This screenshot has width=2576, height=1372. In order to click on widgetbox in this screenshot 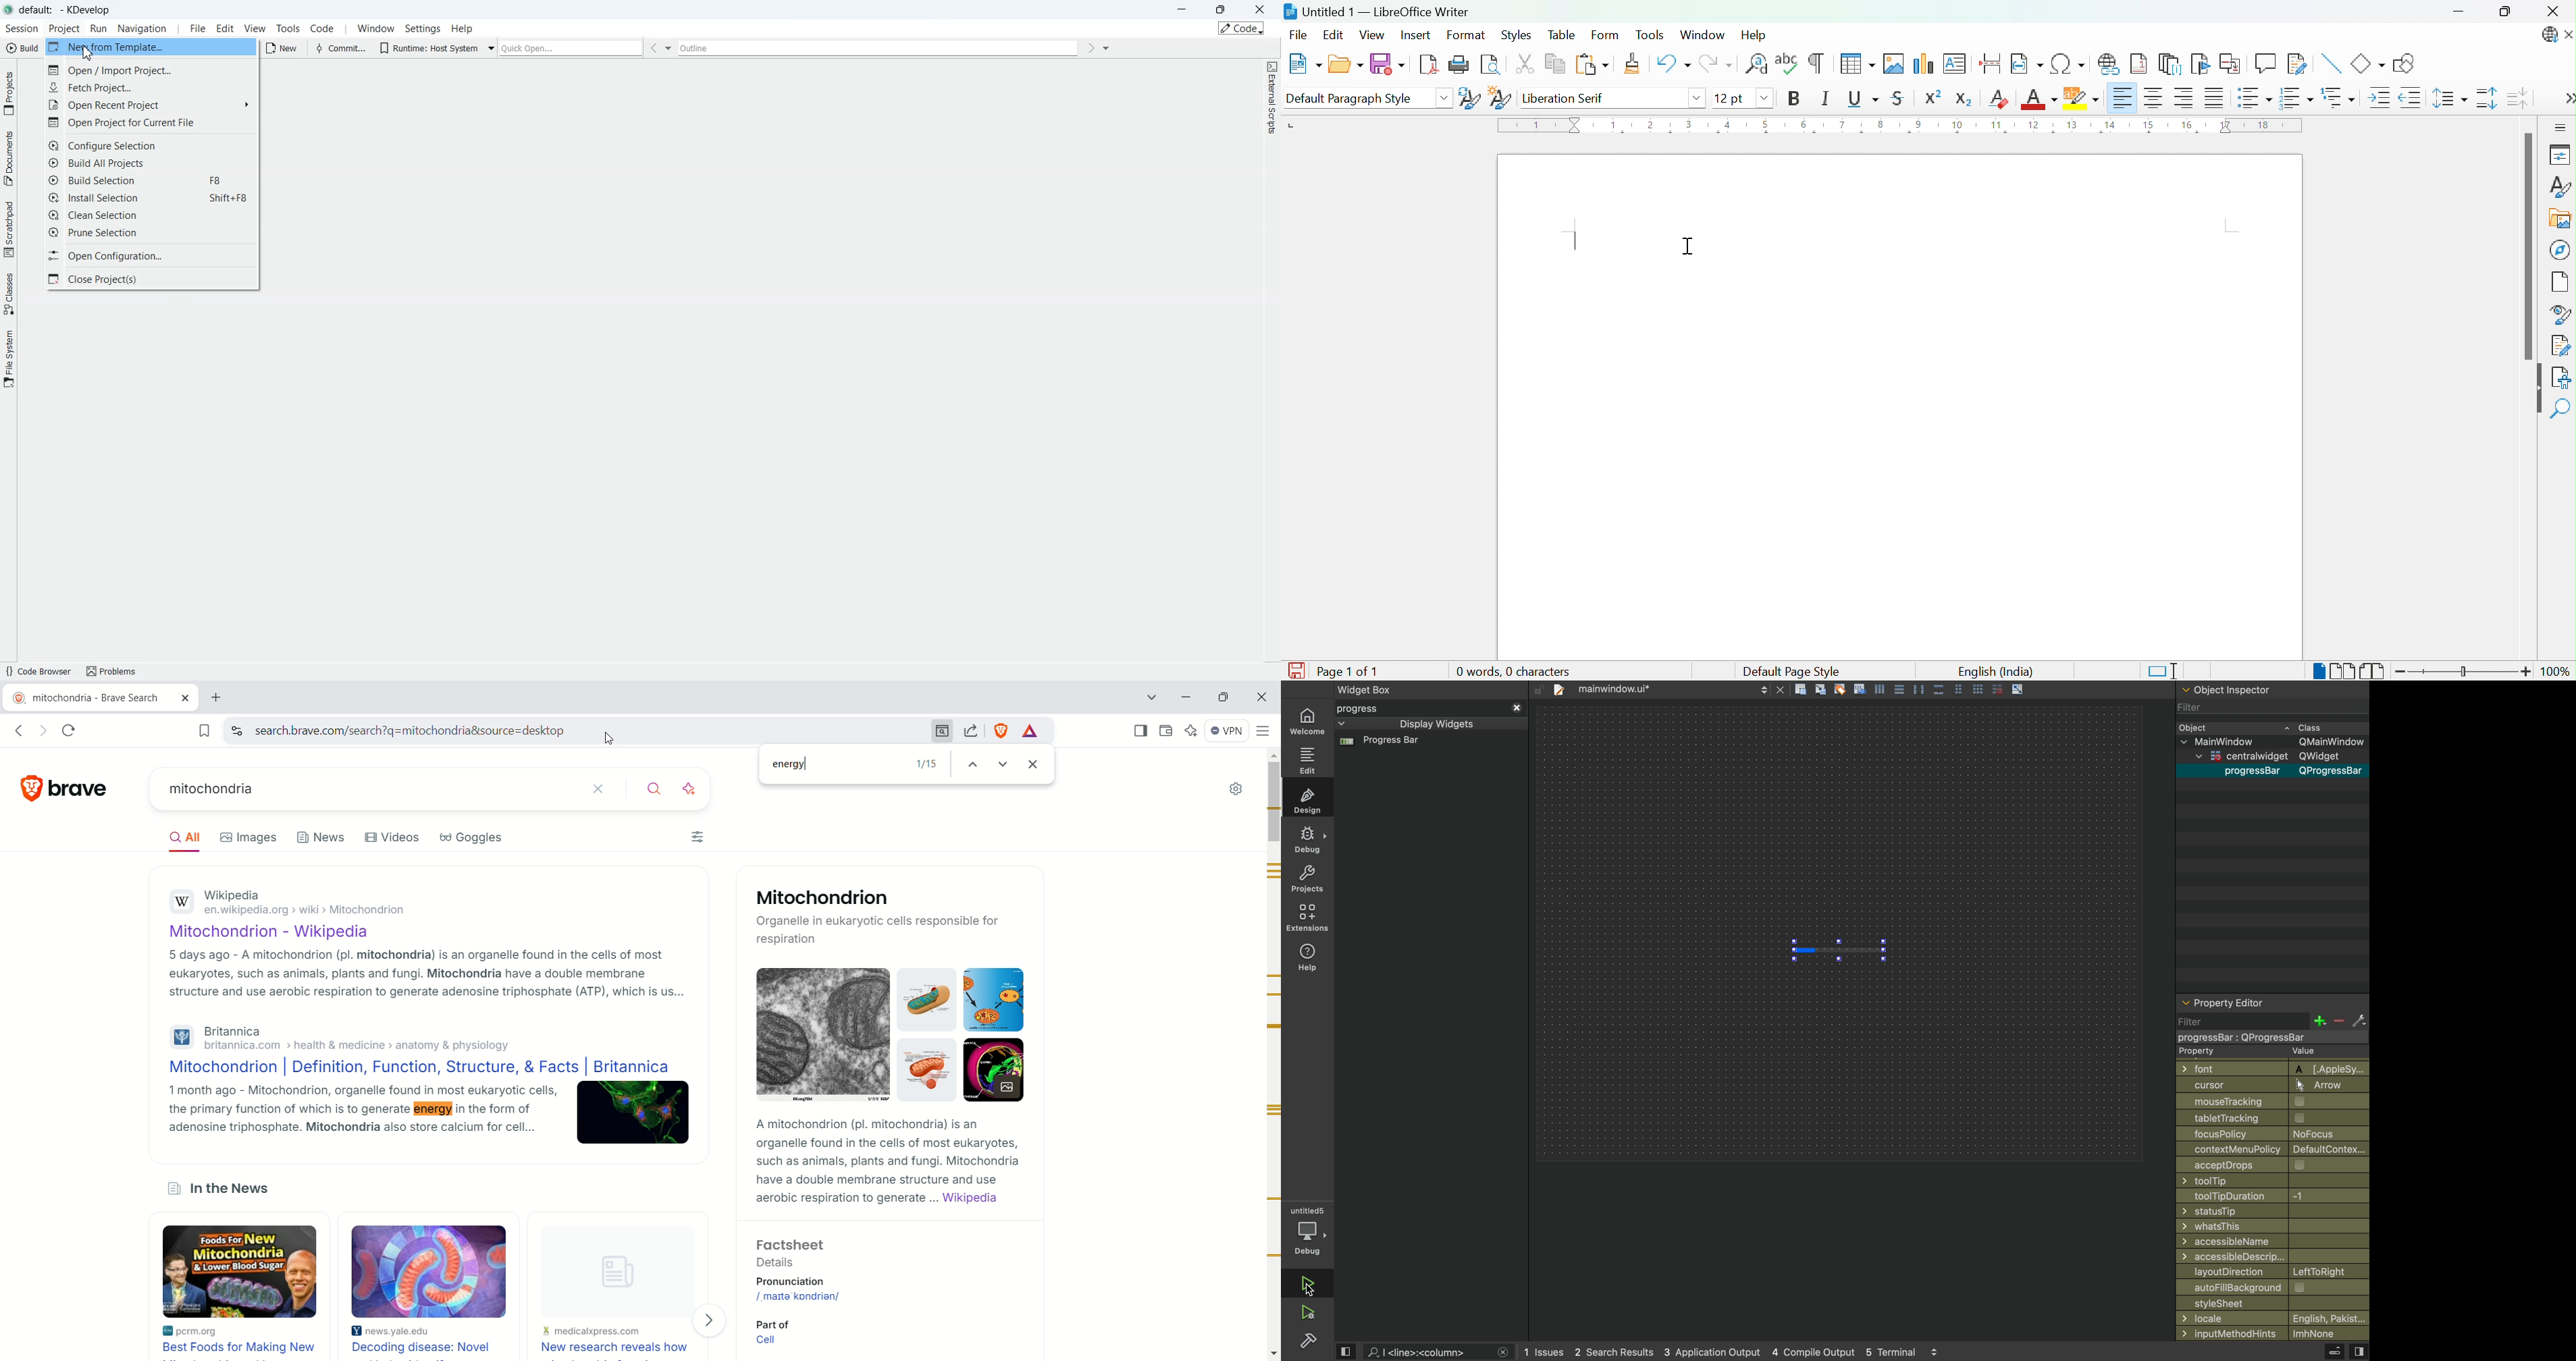, I will do `click(1402, 689)`.